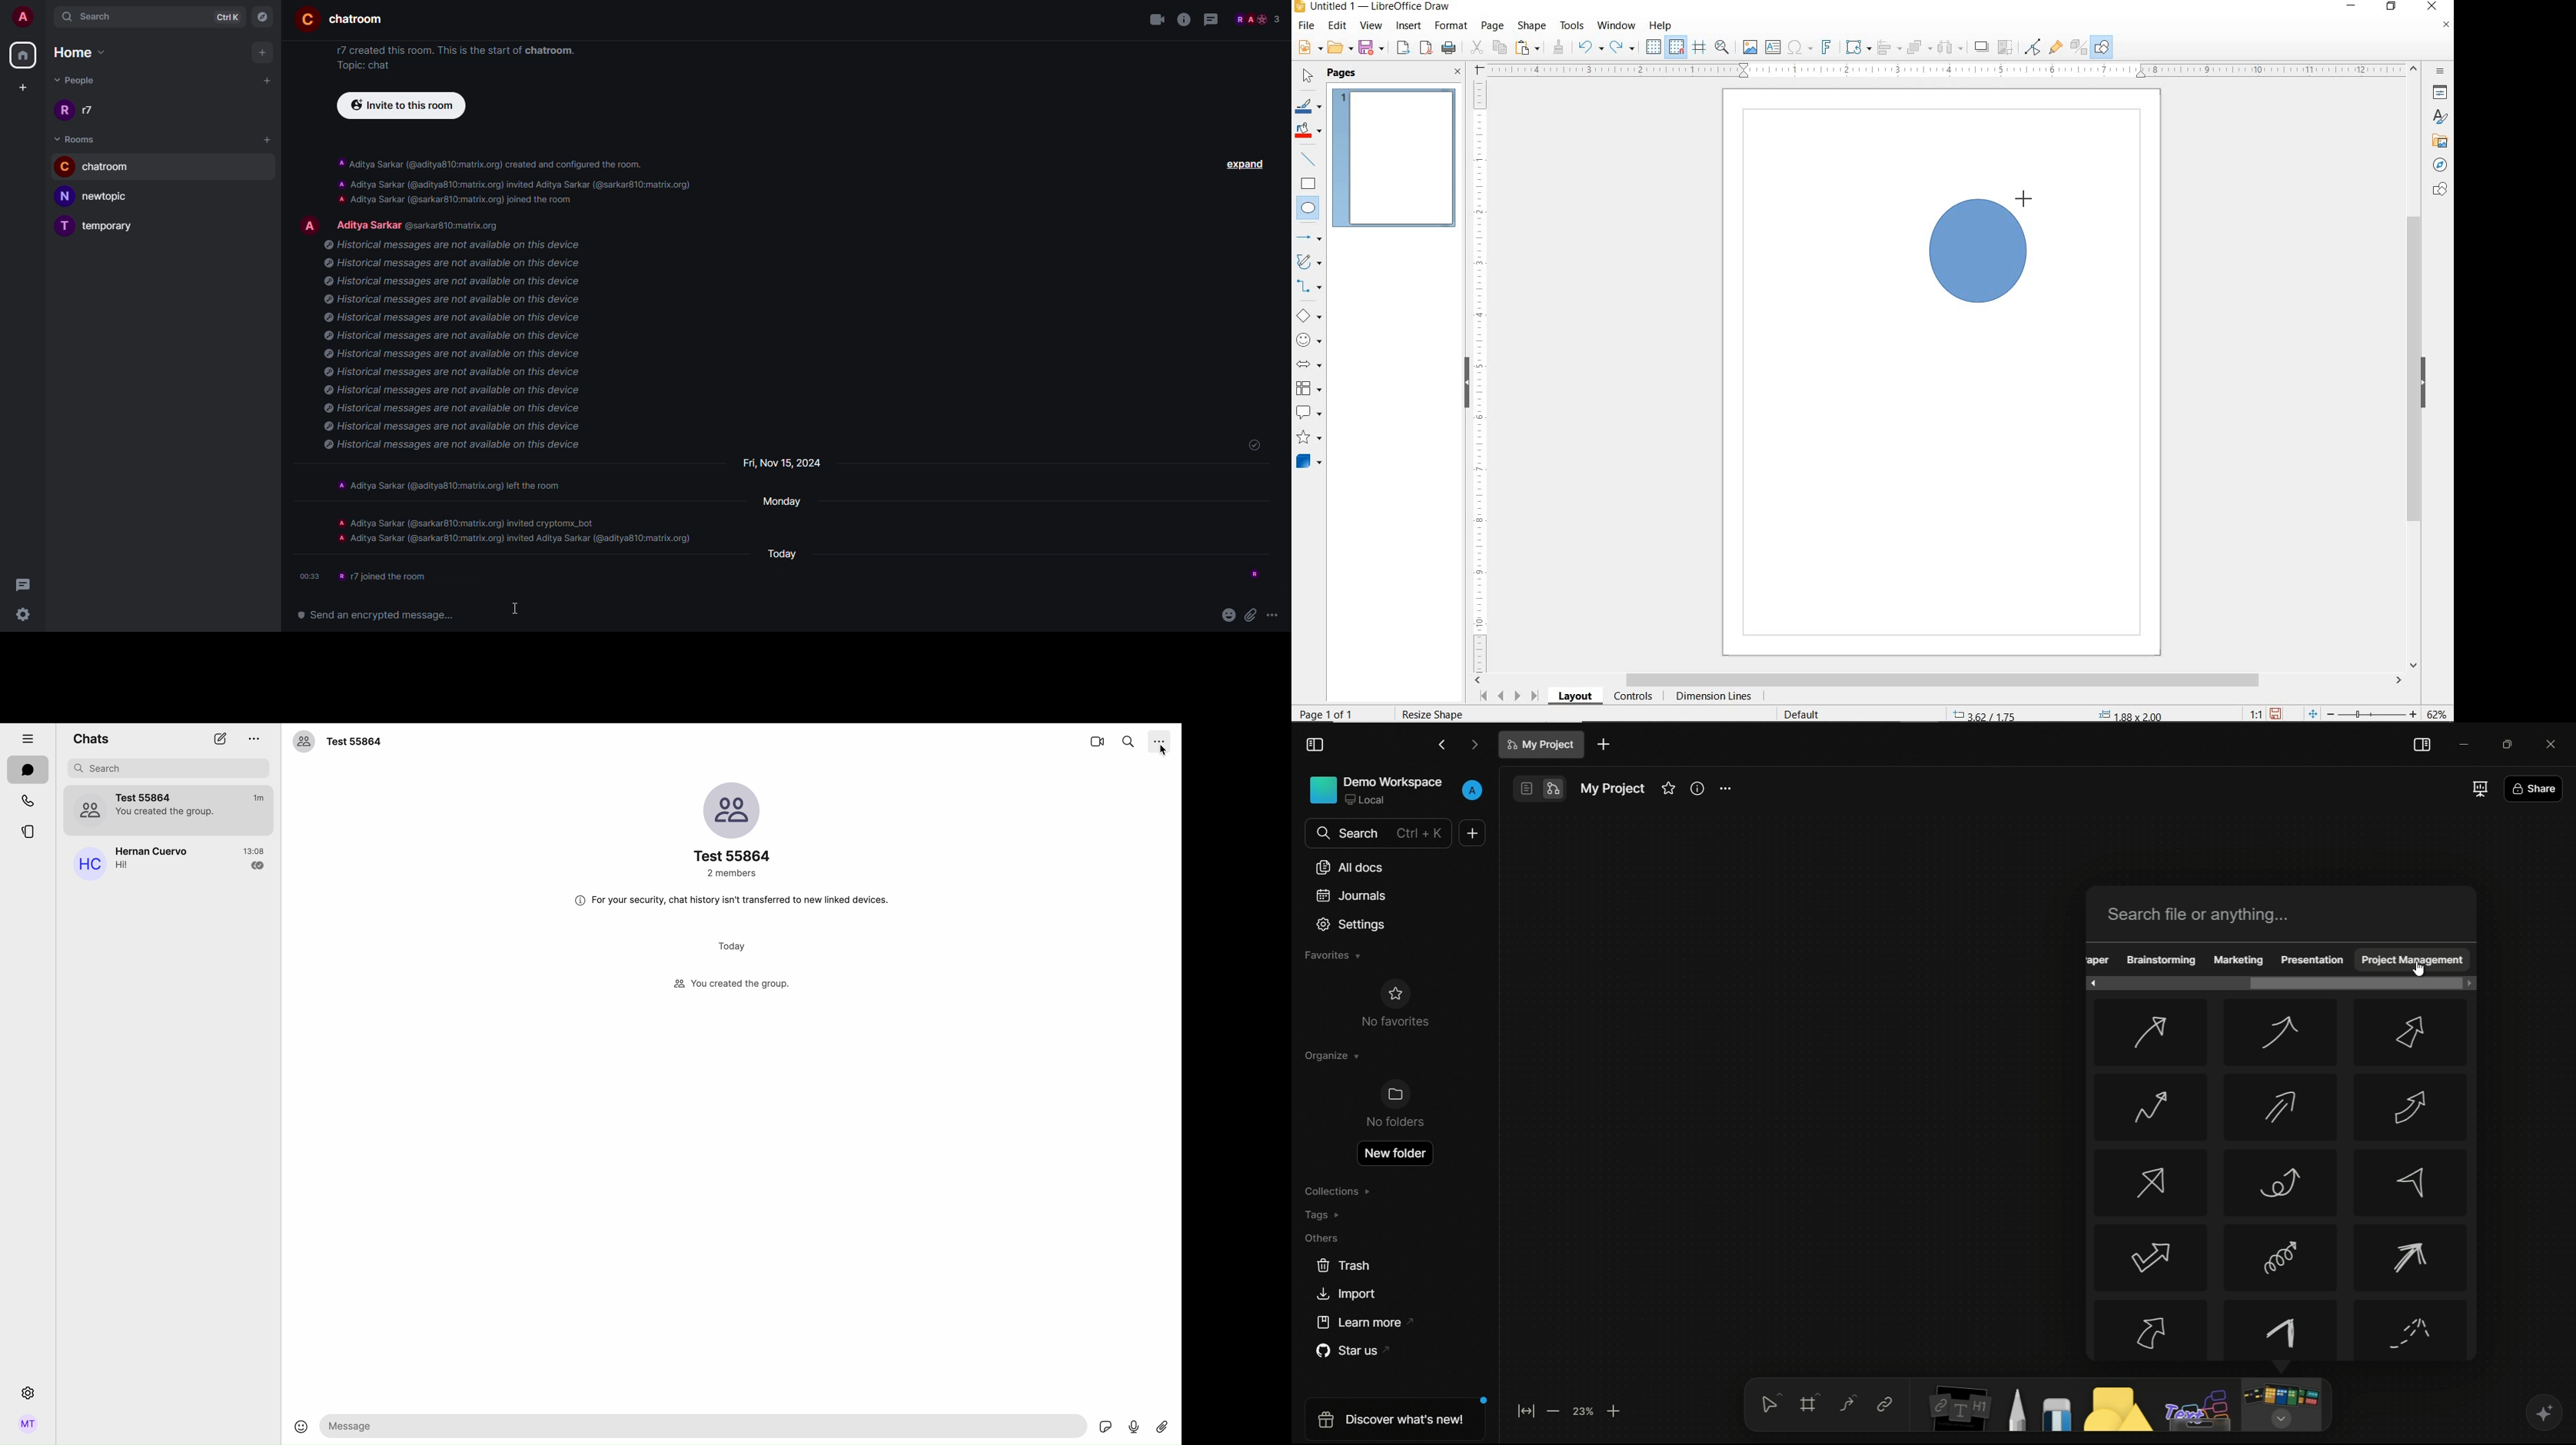 The image size is (2576, 1456). I want to click on profile group, so click(734, 829).